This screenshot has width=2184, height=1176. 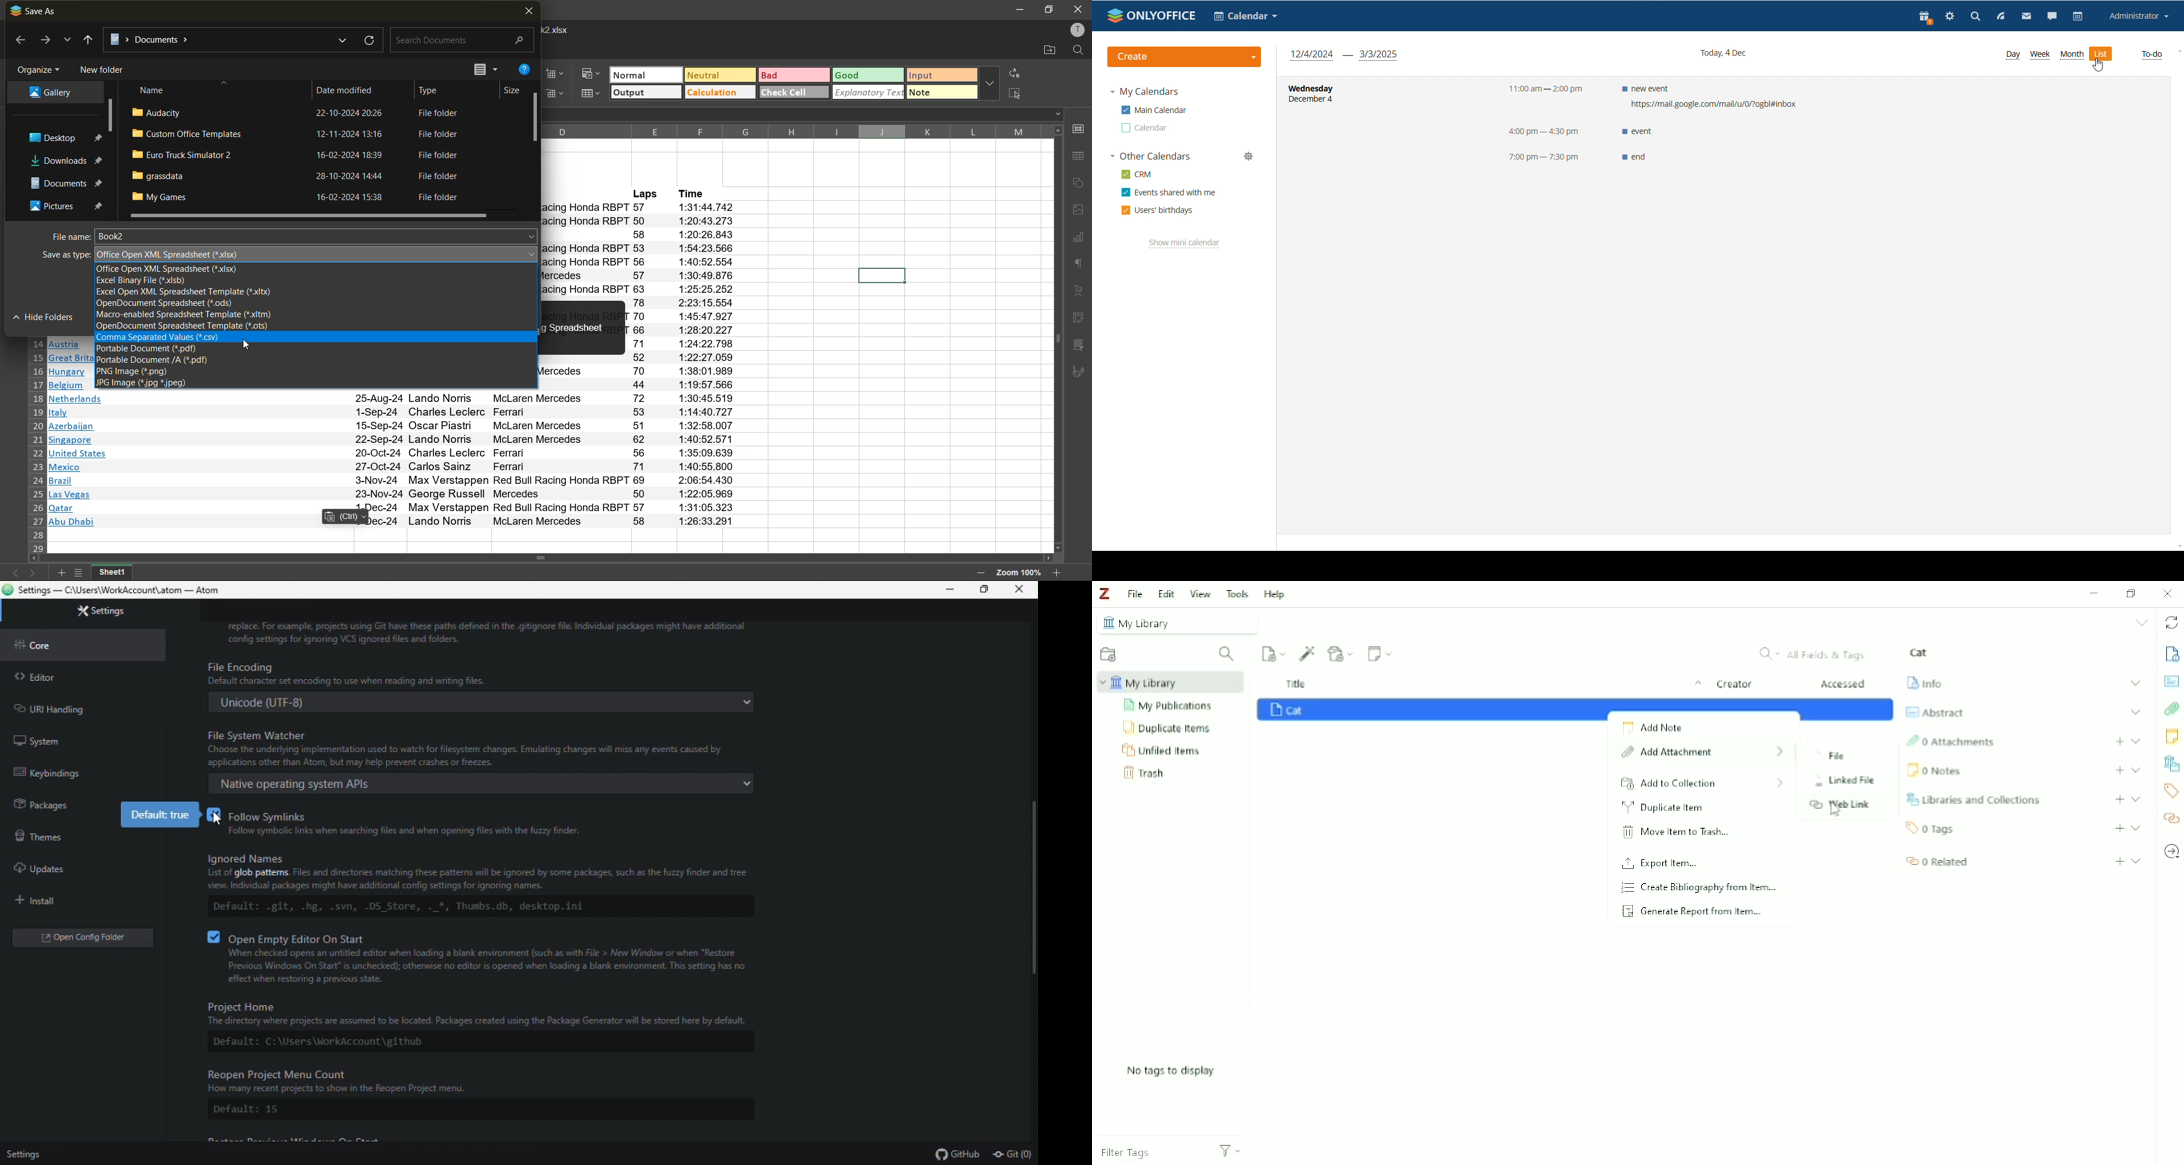 I want to click on close, so click(x=528, y=13).